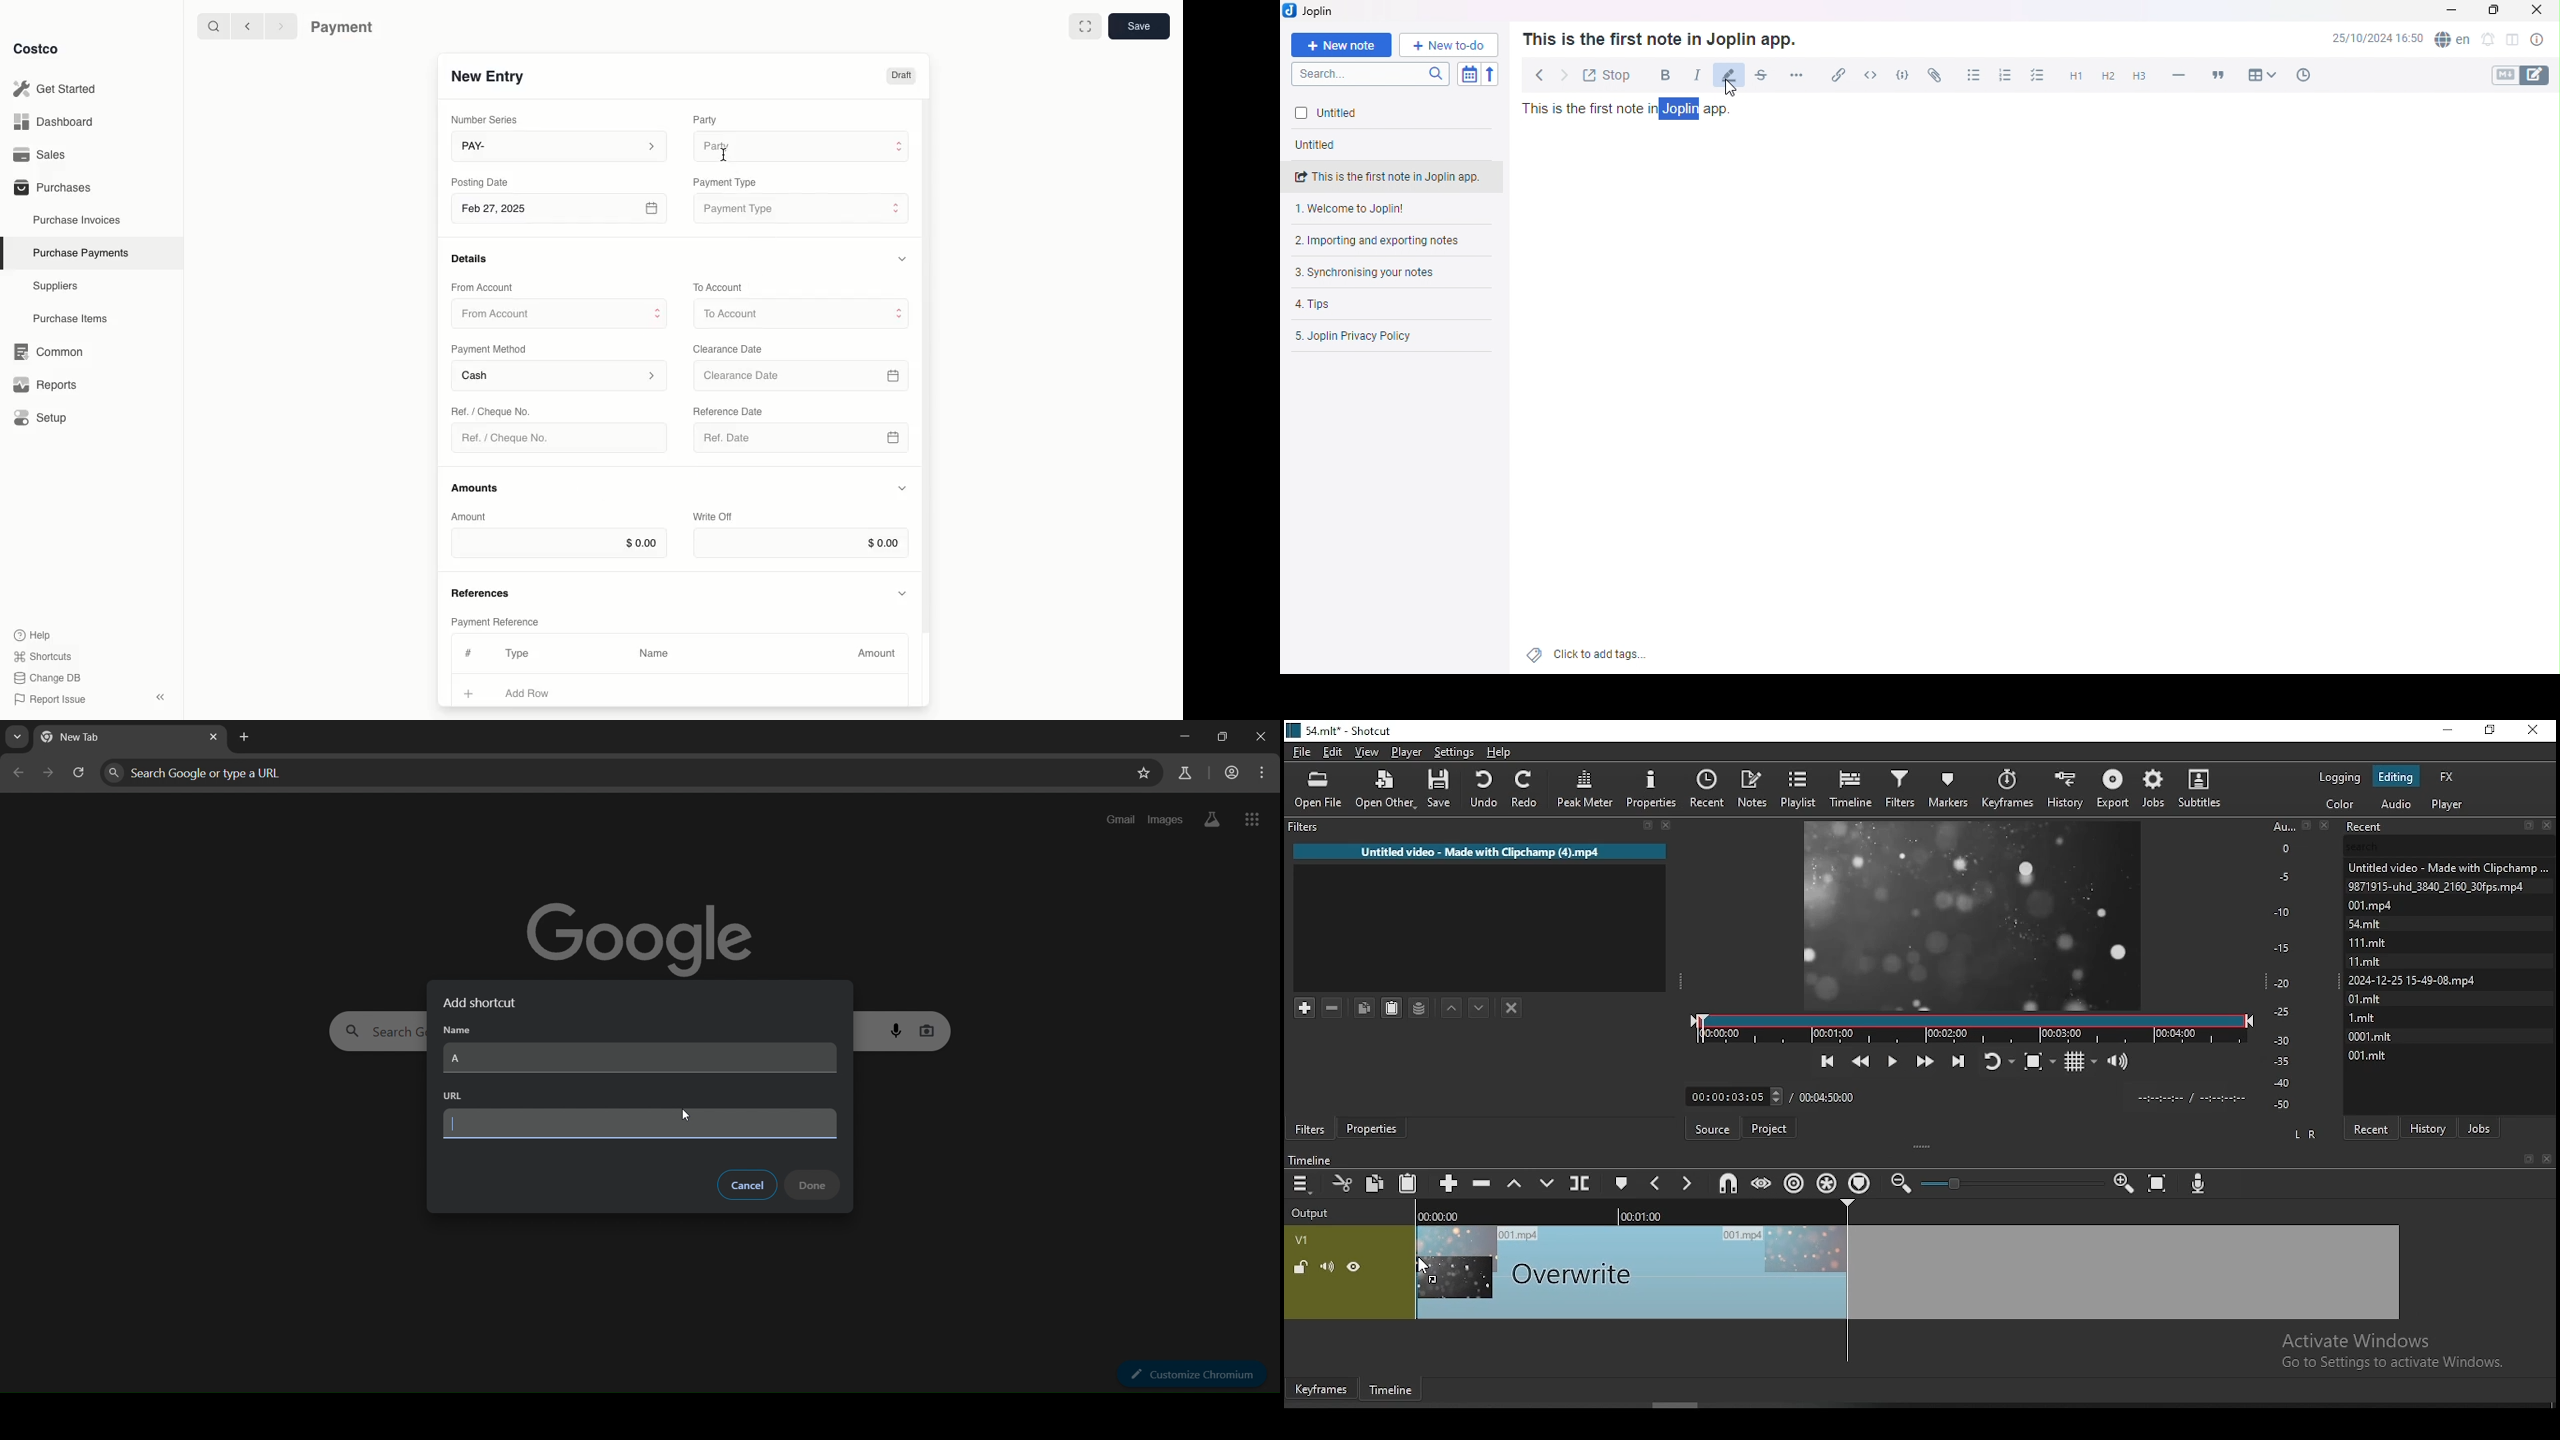 The height and width of the screenshot is (1456, 2576). Describe the element at coordinates (493, 410) in the screenshot. I see `Ret. / Cheque No.` at that location.